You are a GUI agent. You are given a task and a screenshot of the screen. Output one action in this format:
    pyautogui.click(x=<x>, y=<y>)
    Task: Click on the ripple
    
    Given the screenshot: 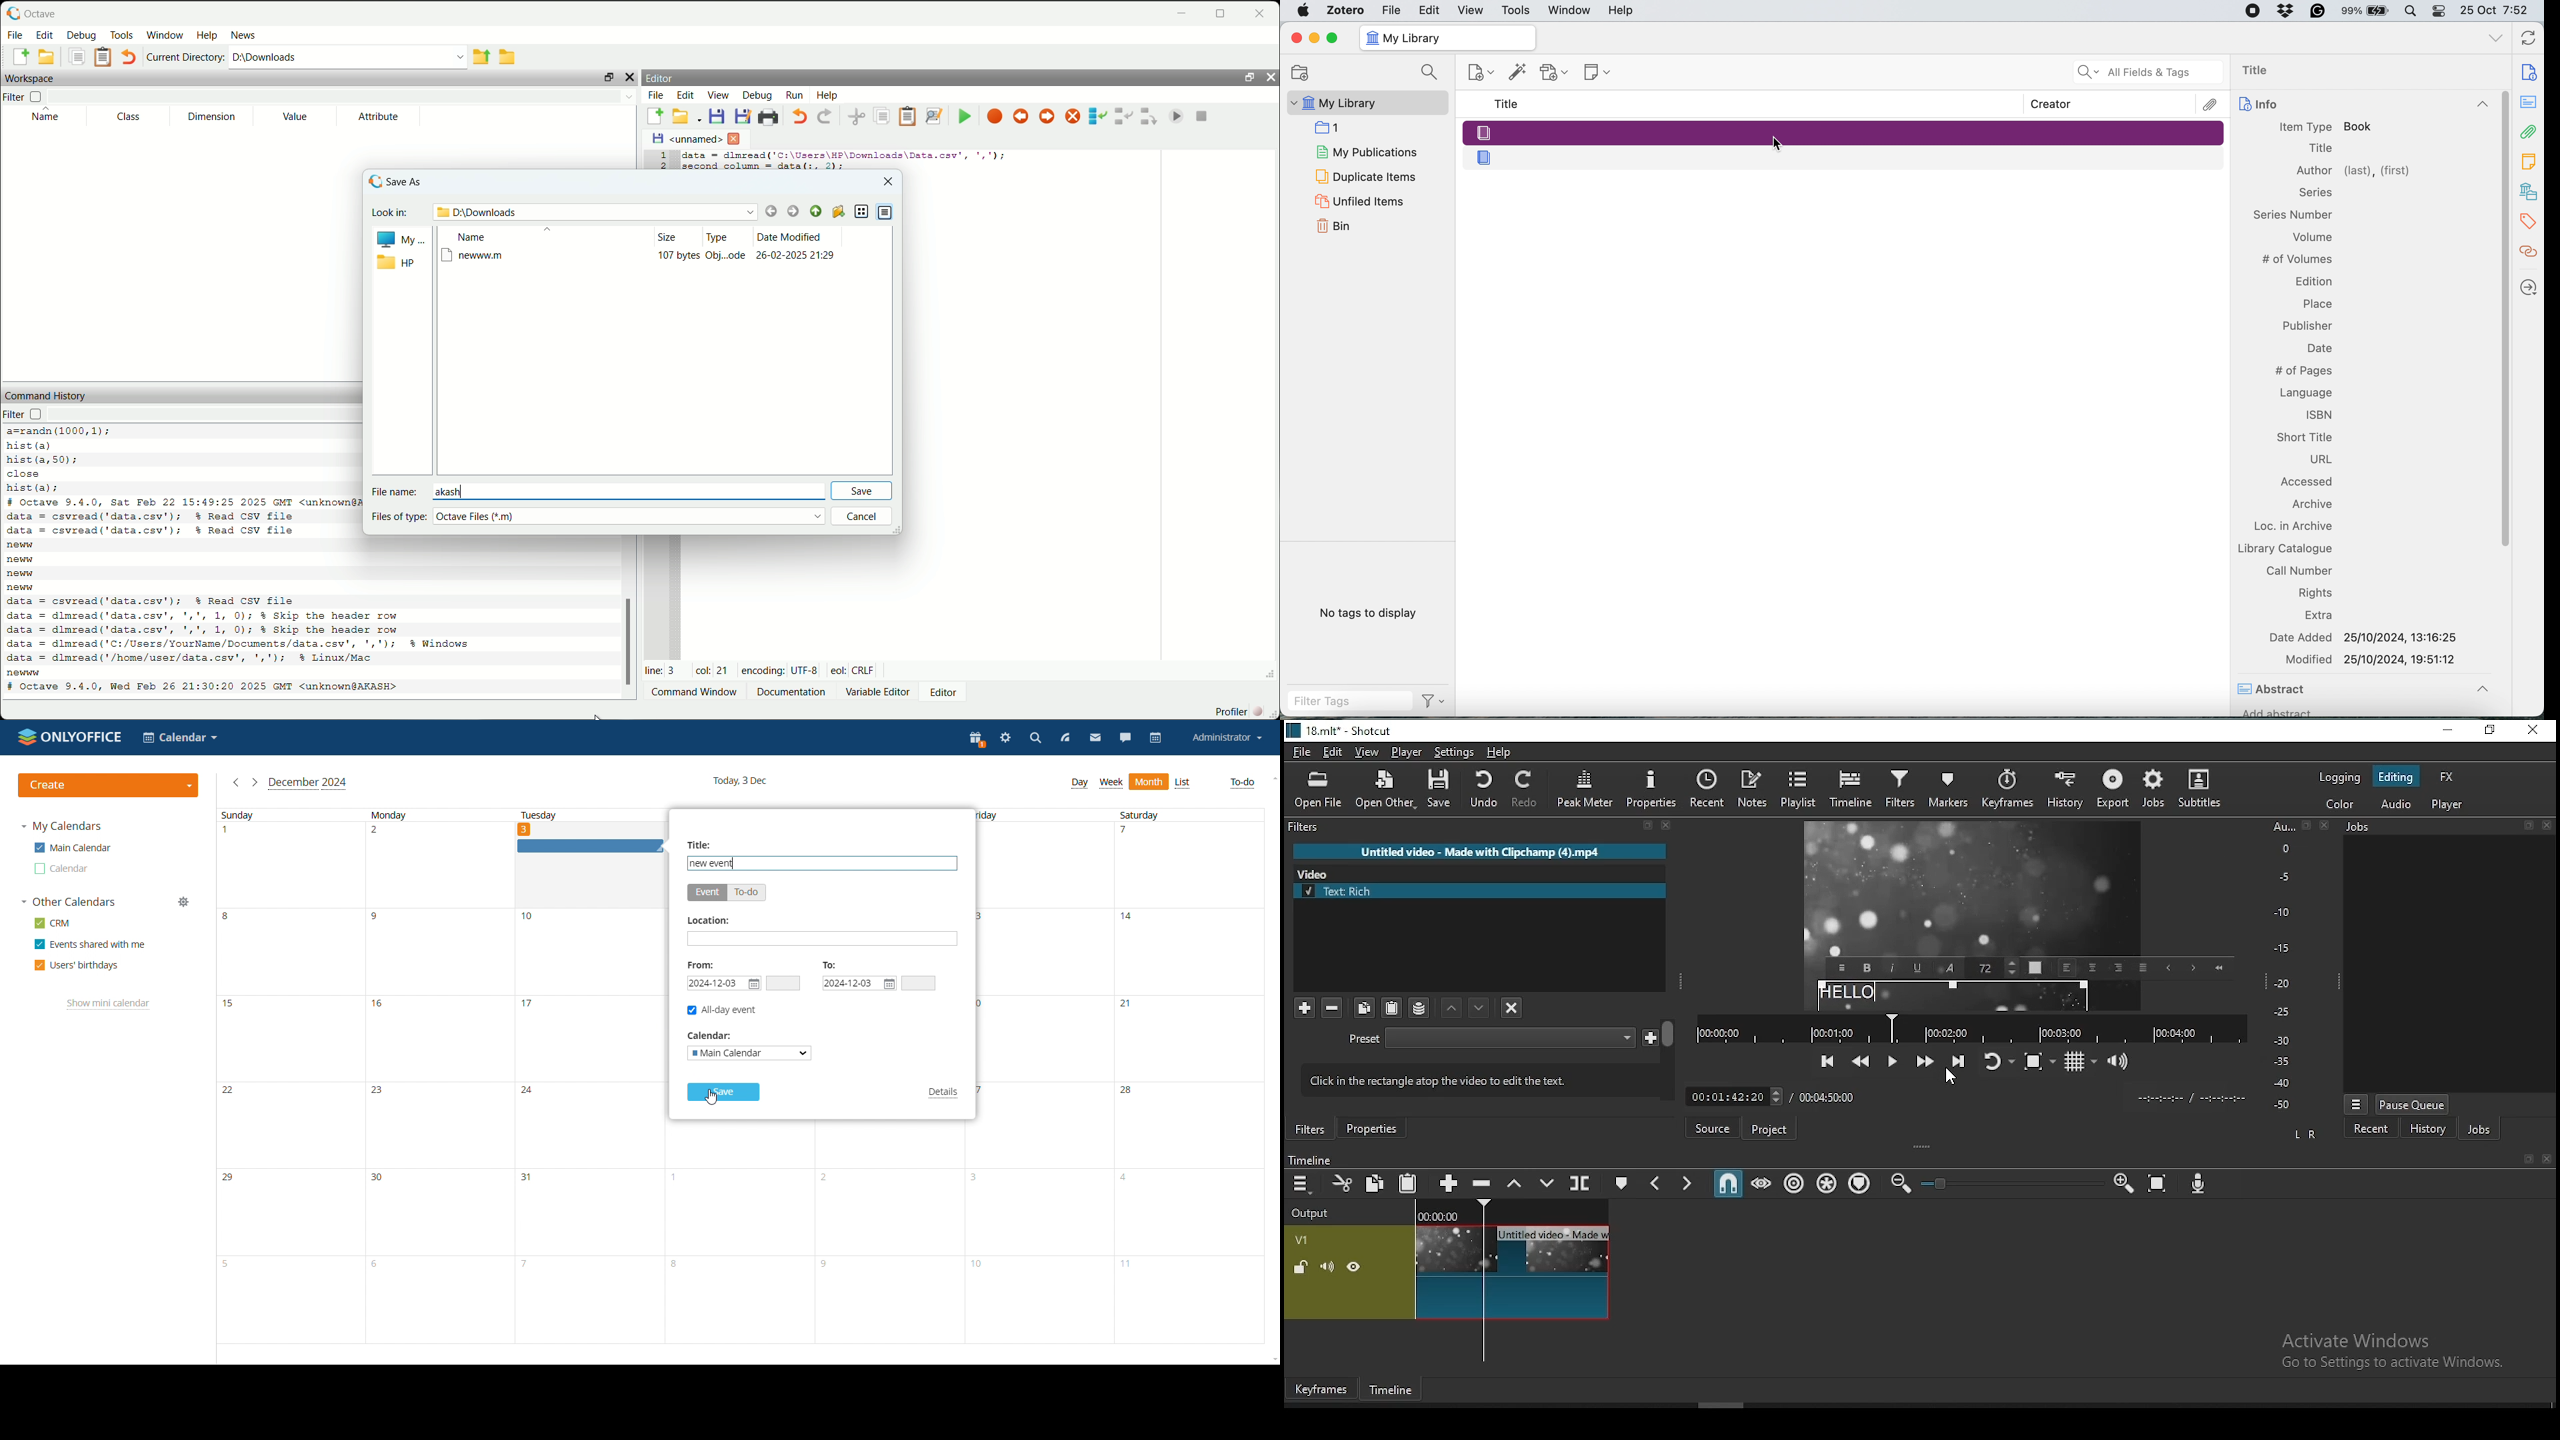 What is the action you would take?
    pyautogui.click(x=1793, y=1183)
    